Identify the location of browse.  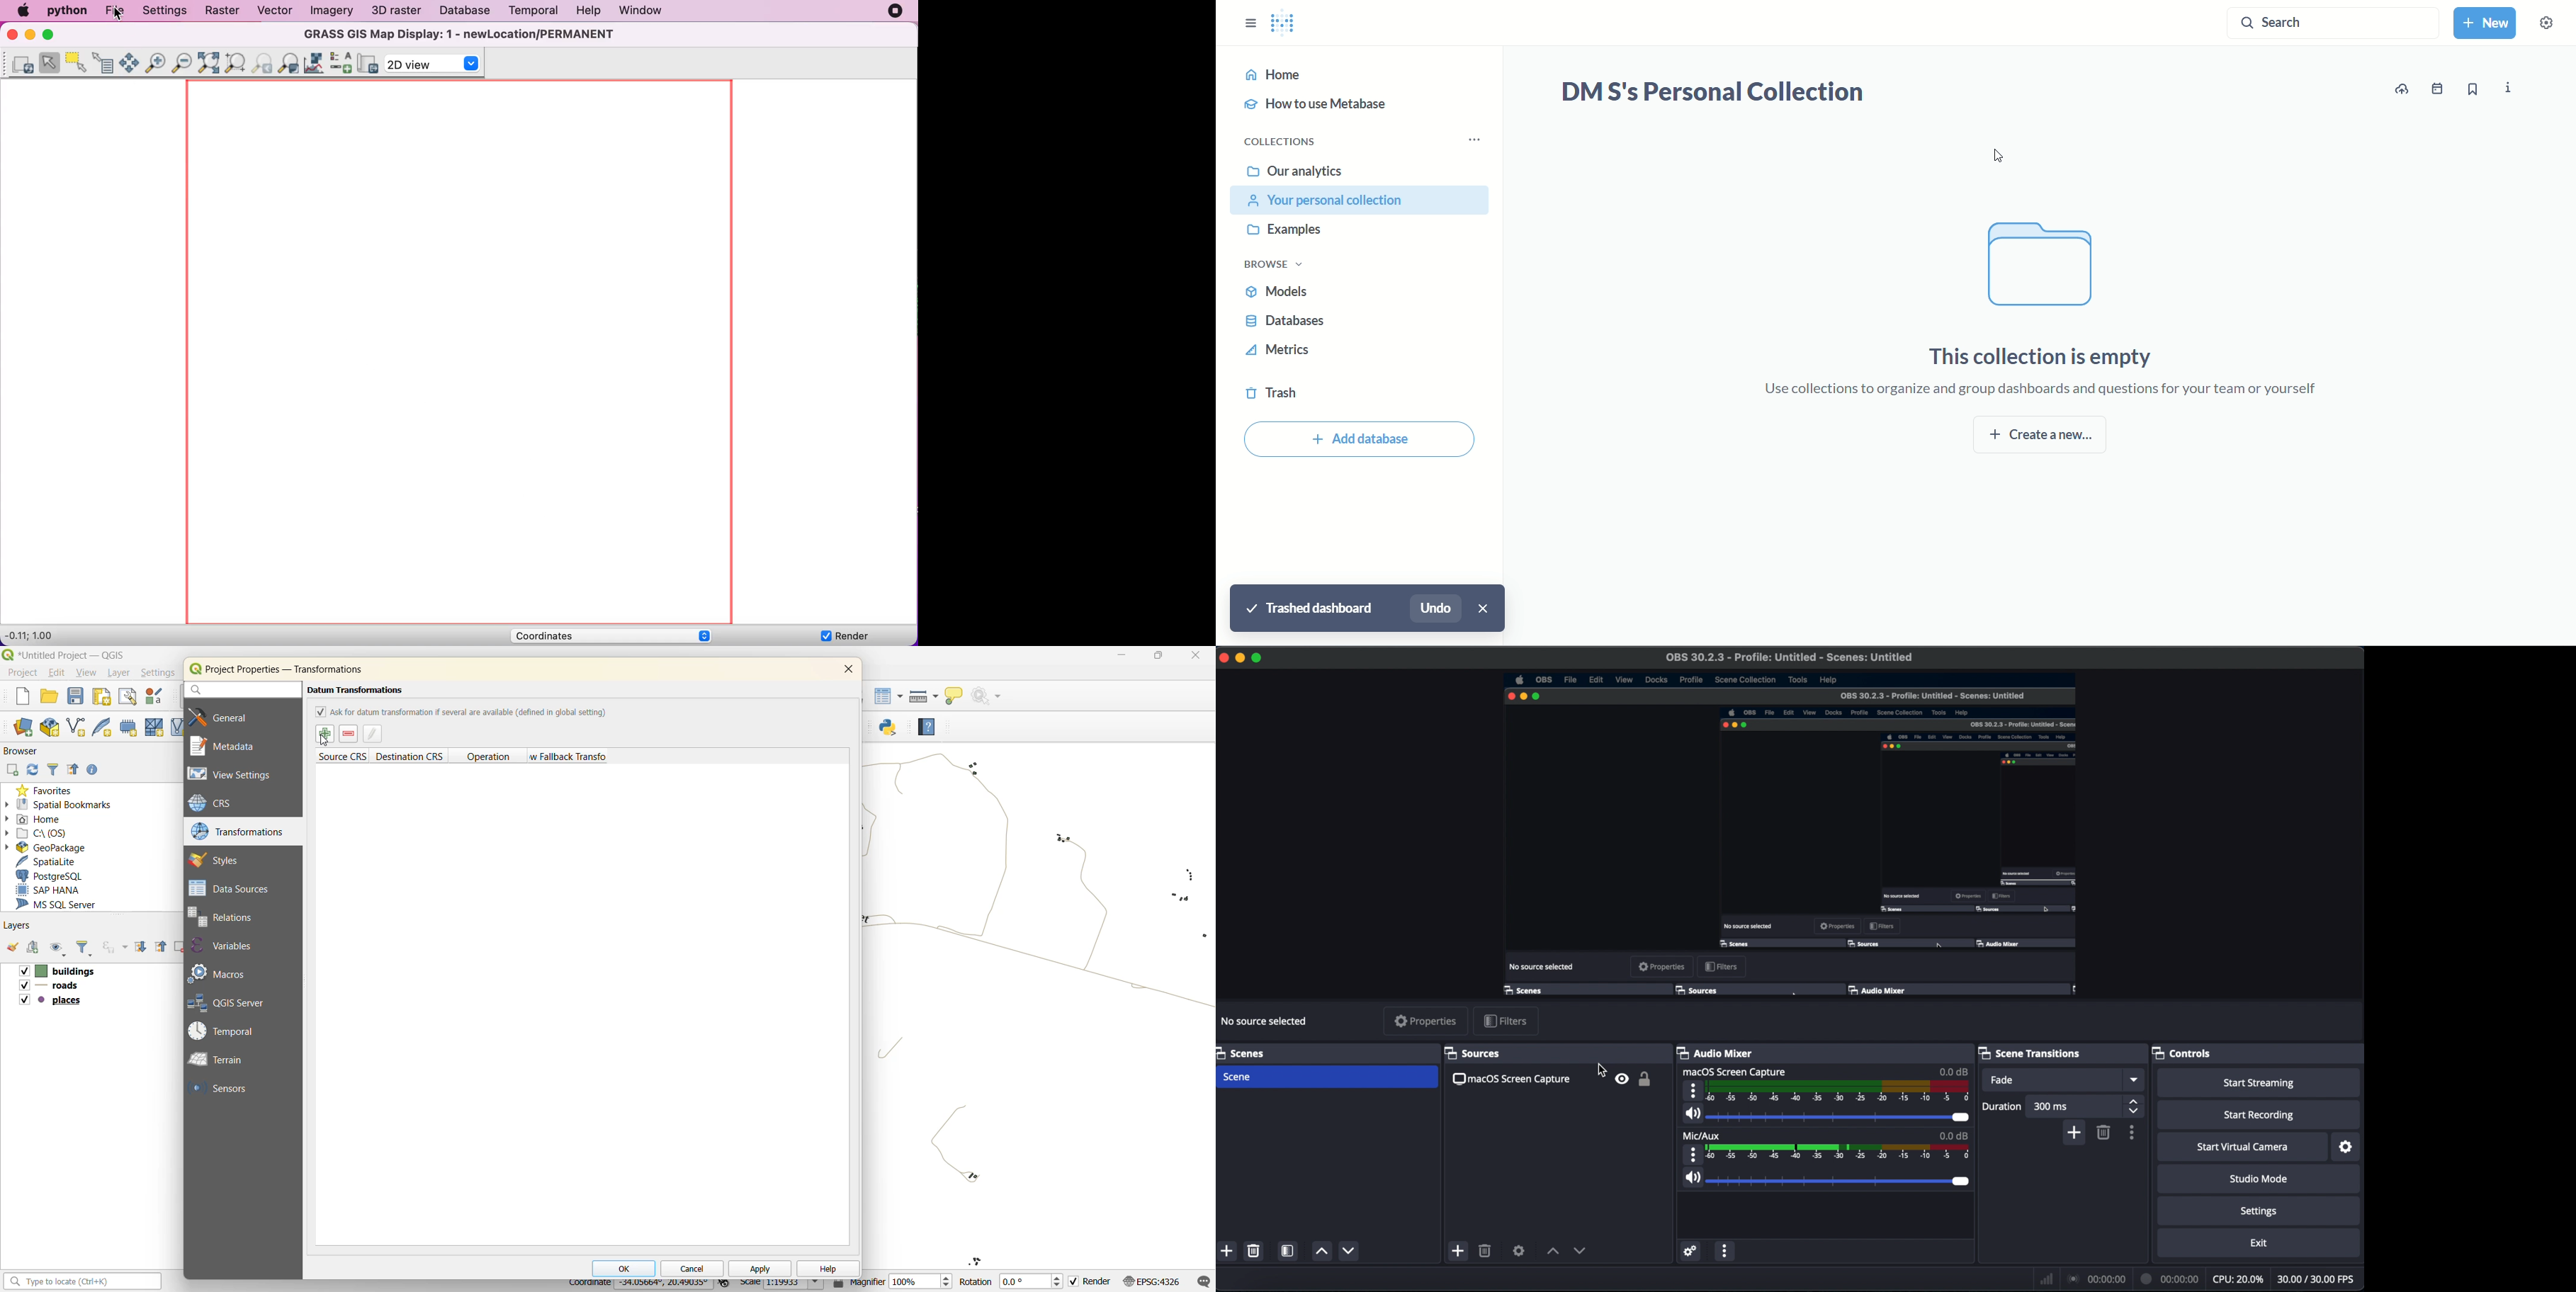
(1280, 266).